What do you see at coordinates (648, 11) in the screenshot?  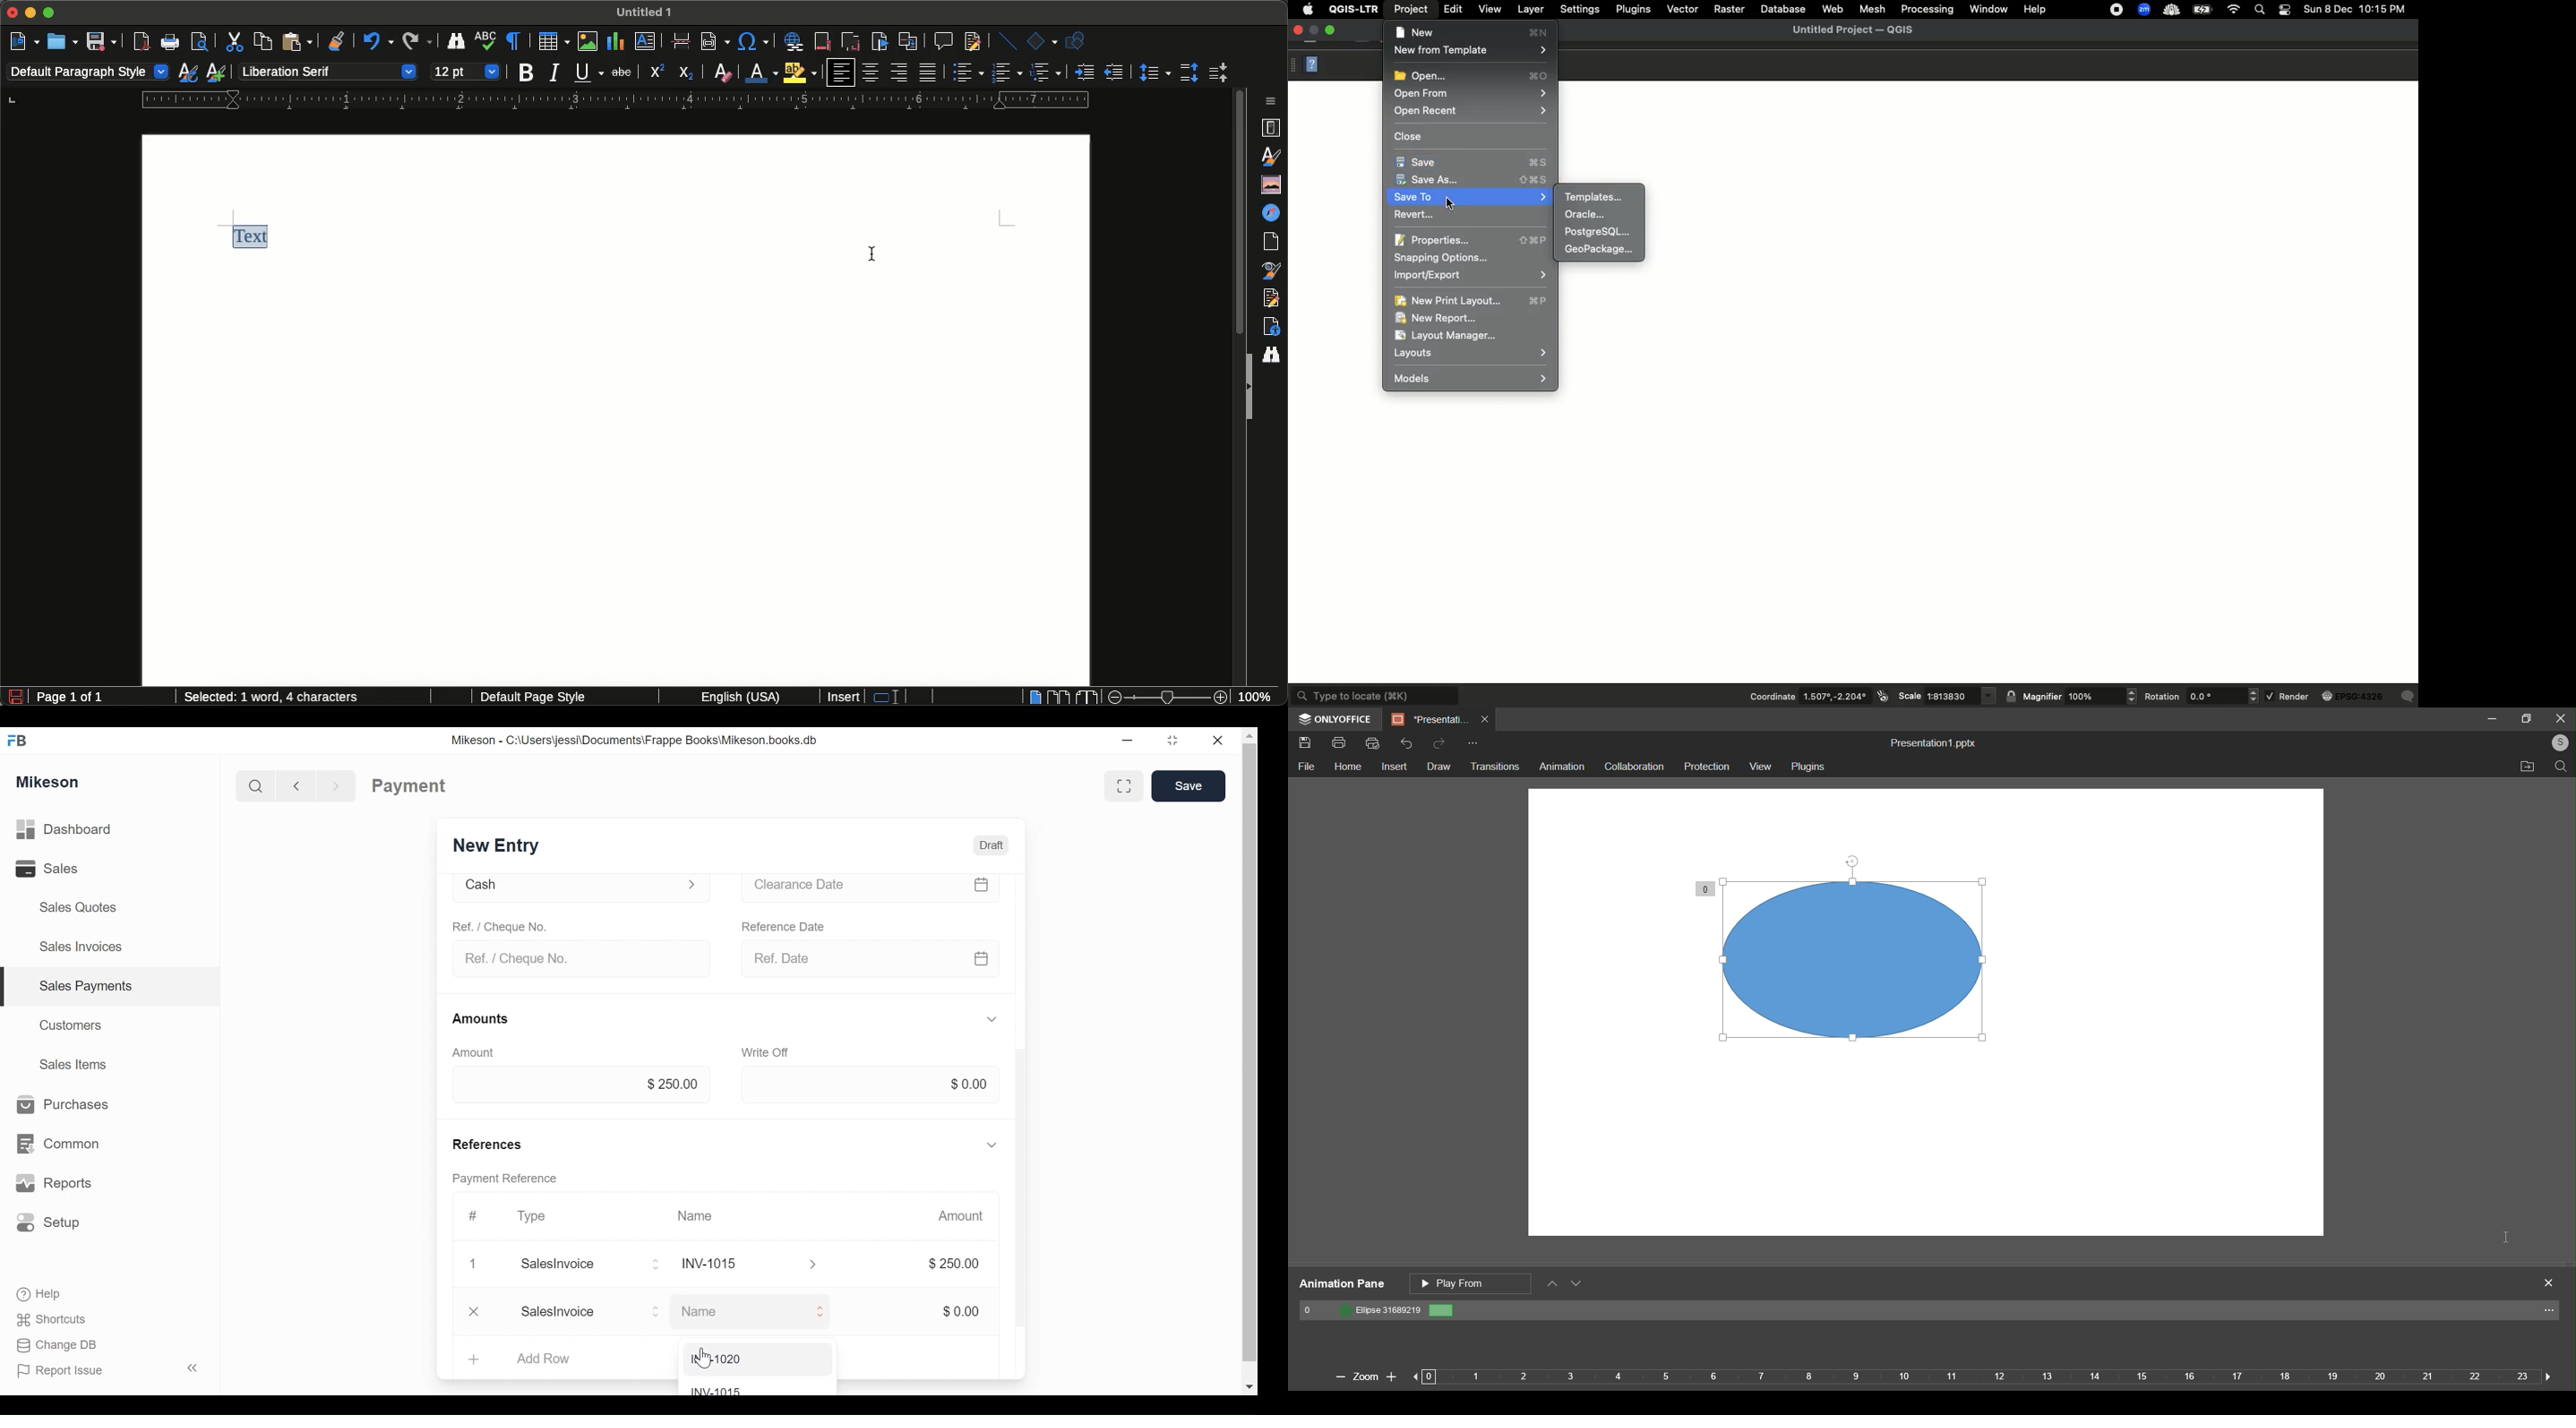 I see `File name` at bounding box center [648, 11].